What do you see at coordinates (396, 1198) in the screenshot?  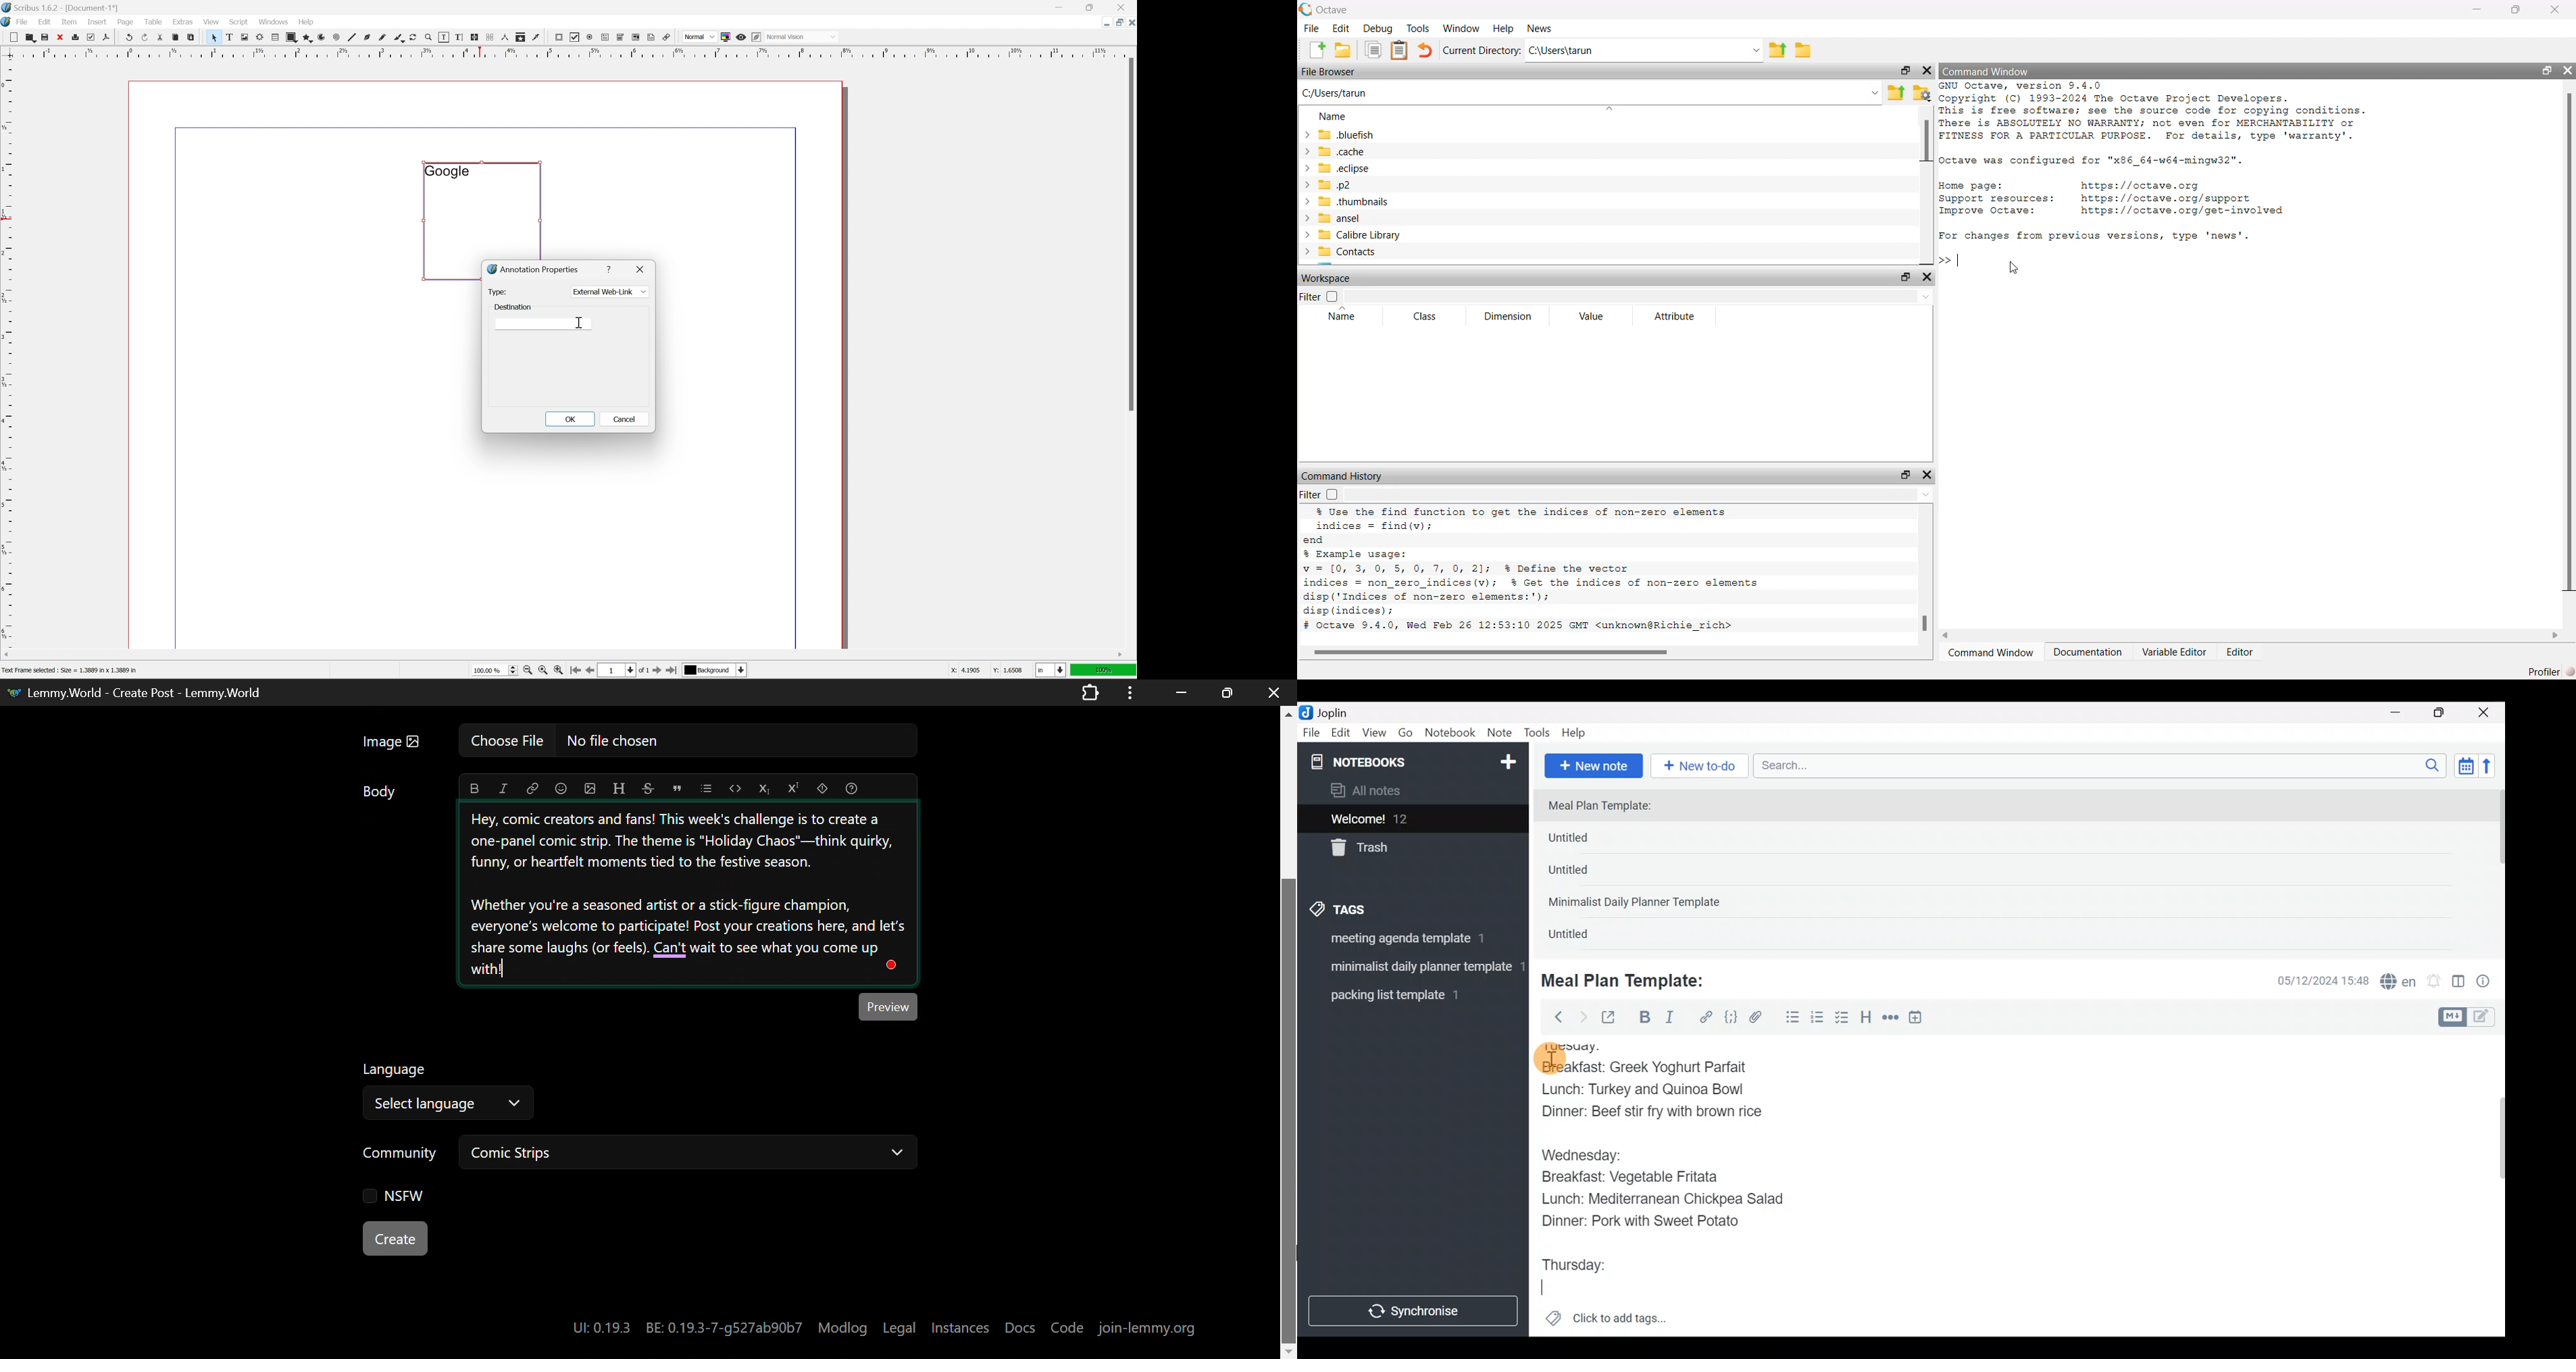 I see `NSFW` at bounding box center [396, 1198].